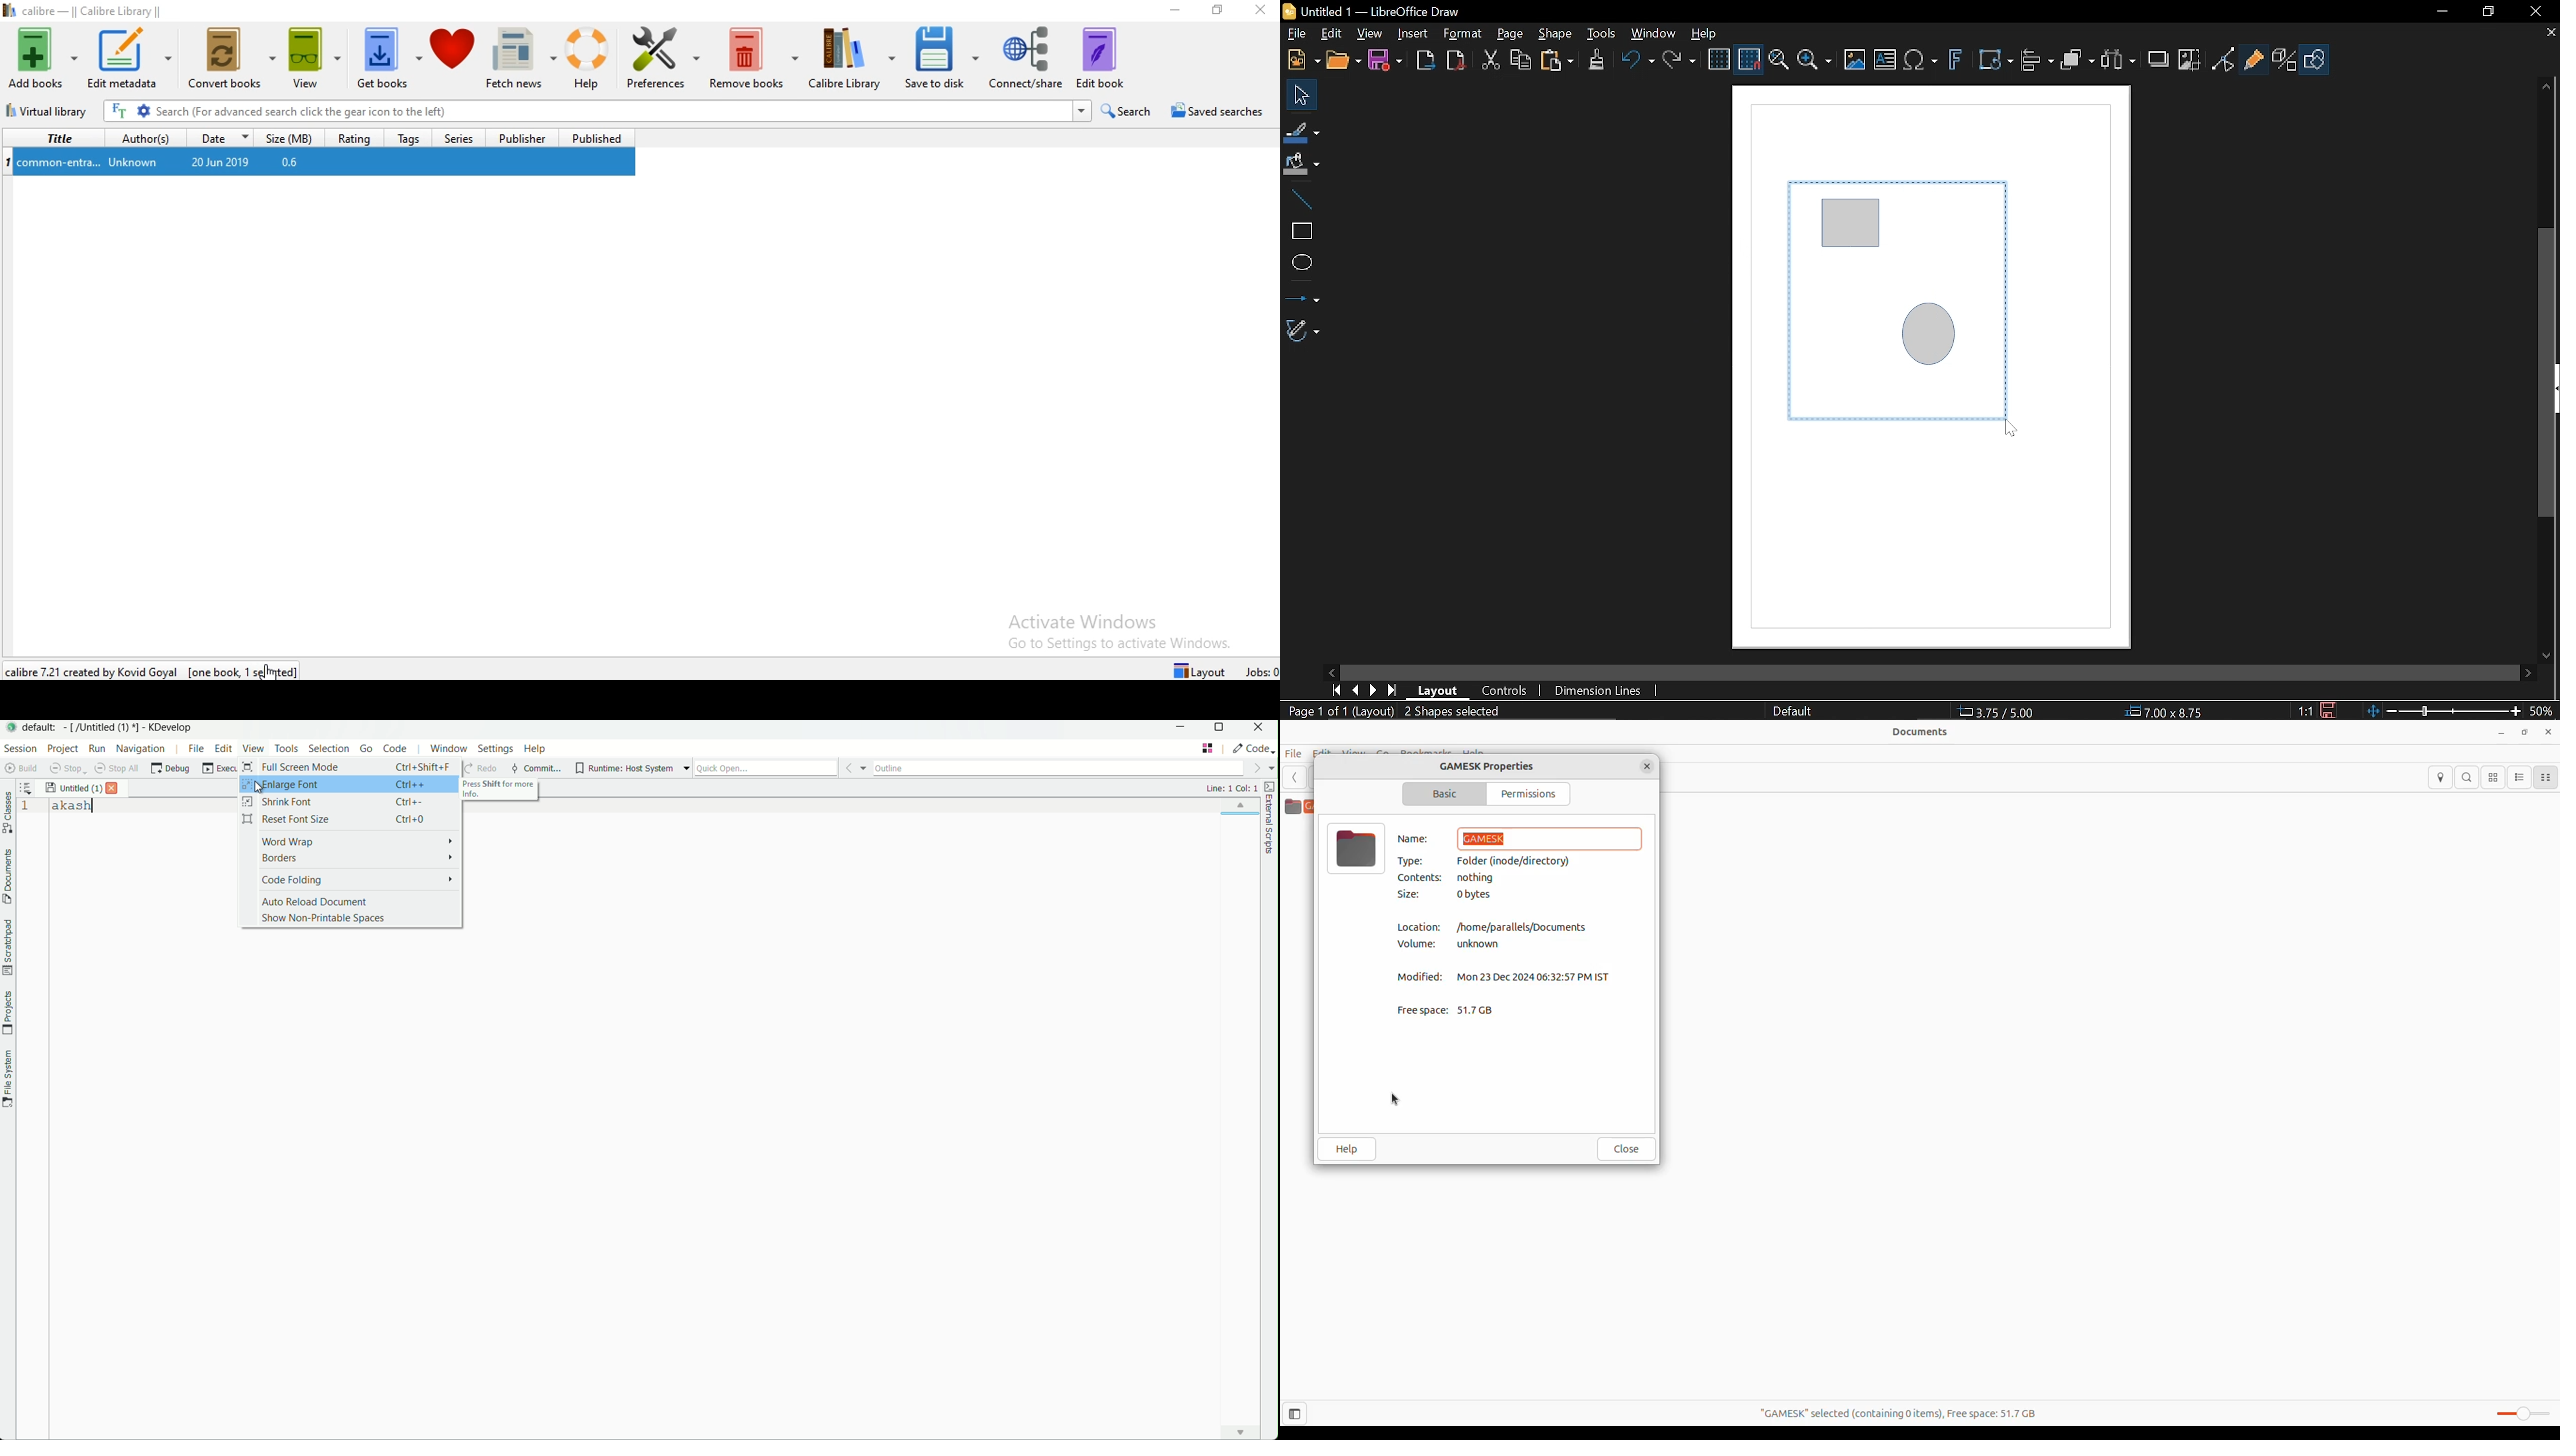 The width and height of the screenshot is (2576, 1456). Describe the element at coordinates (1112, 58) in the screenshot. I see `Edit book` at that location.